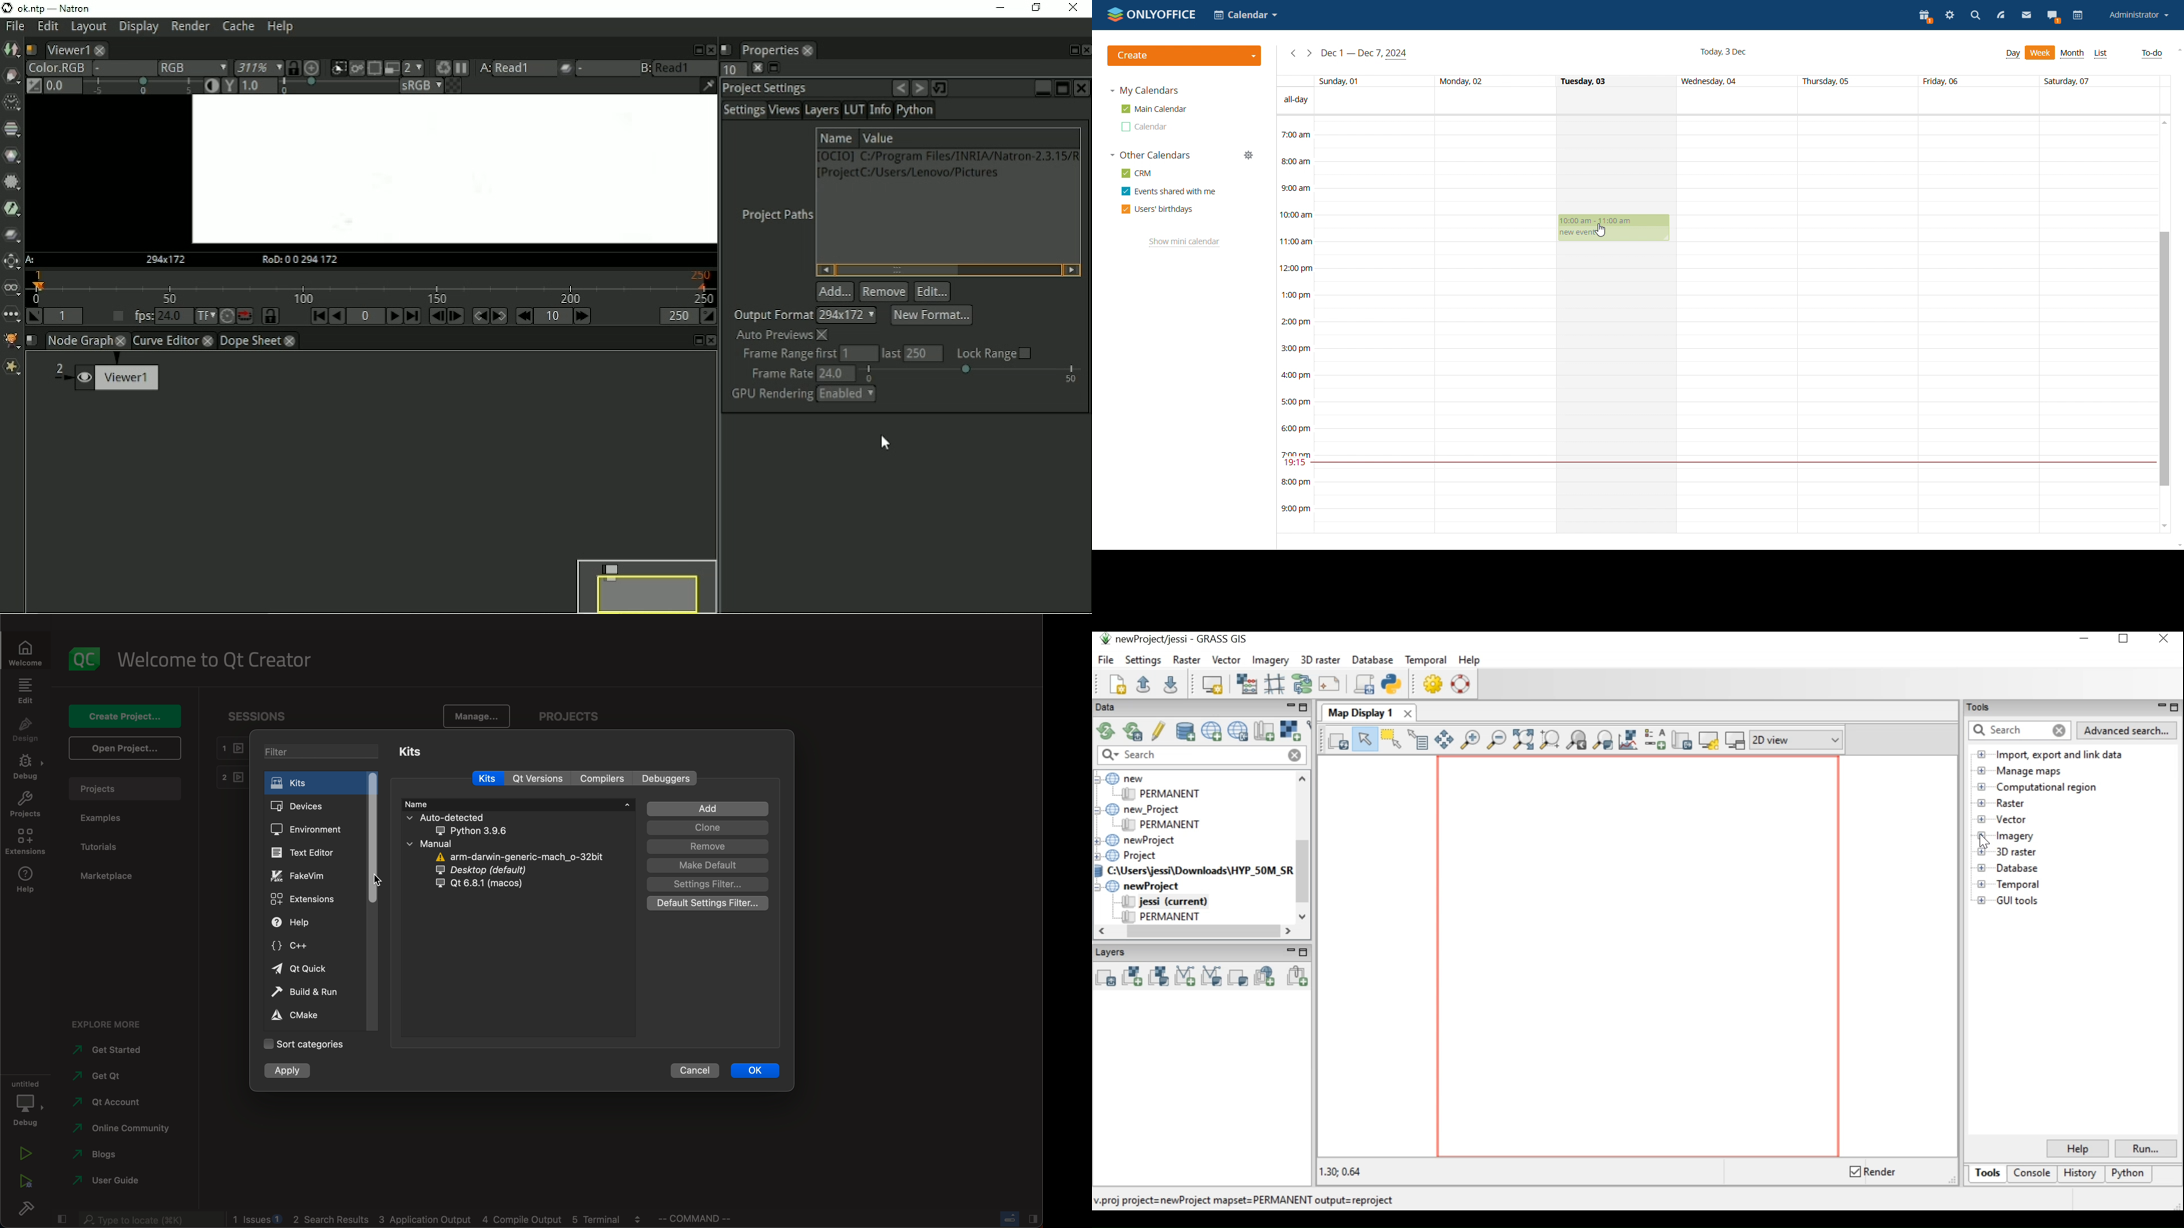  I want to click on commands, so click(700, 1220).